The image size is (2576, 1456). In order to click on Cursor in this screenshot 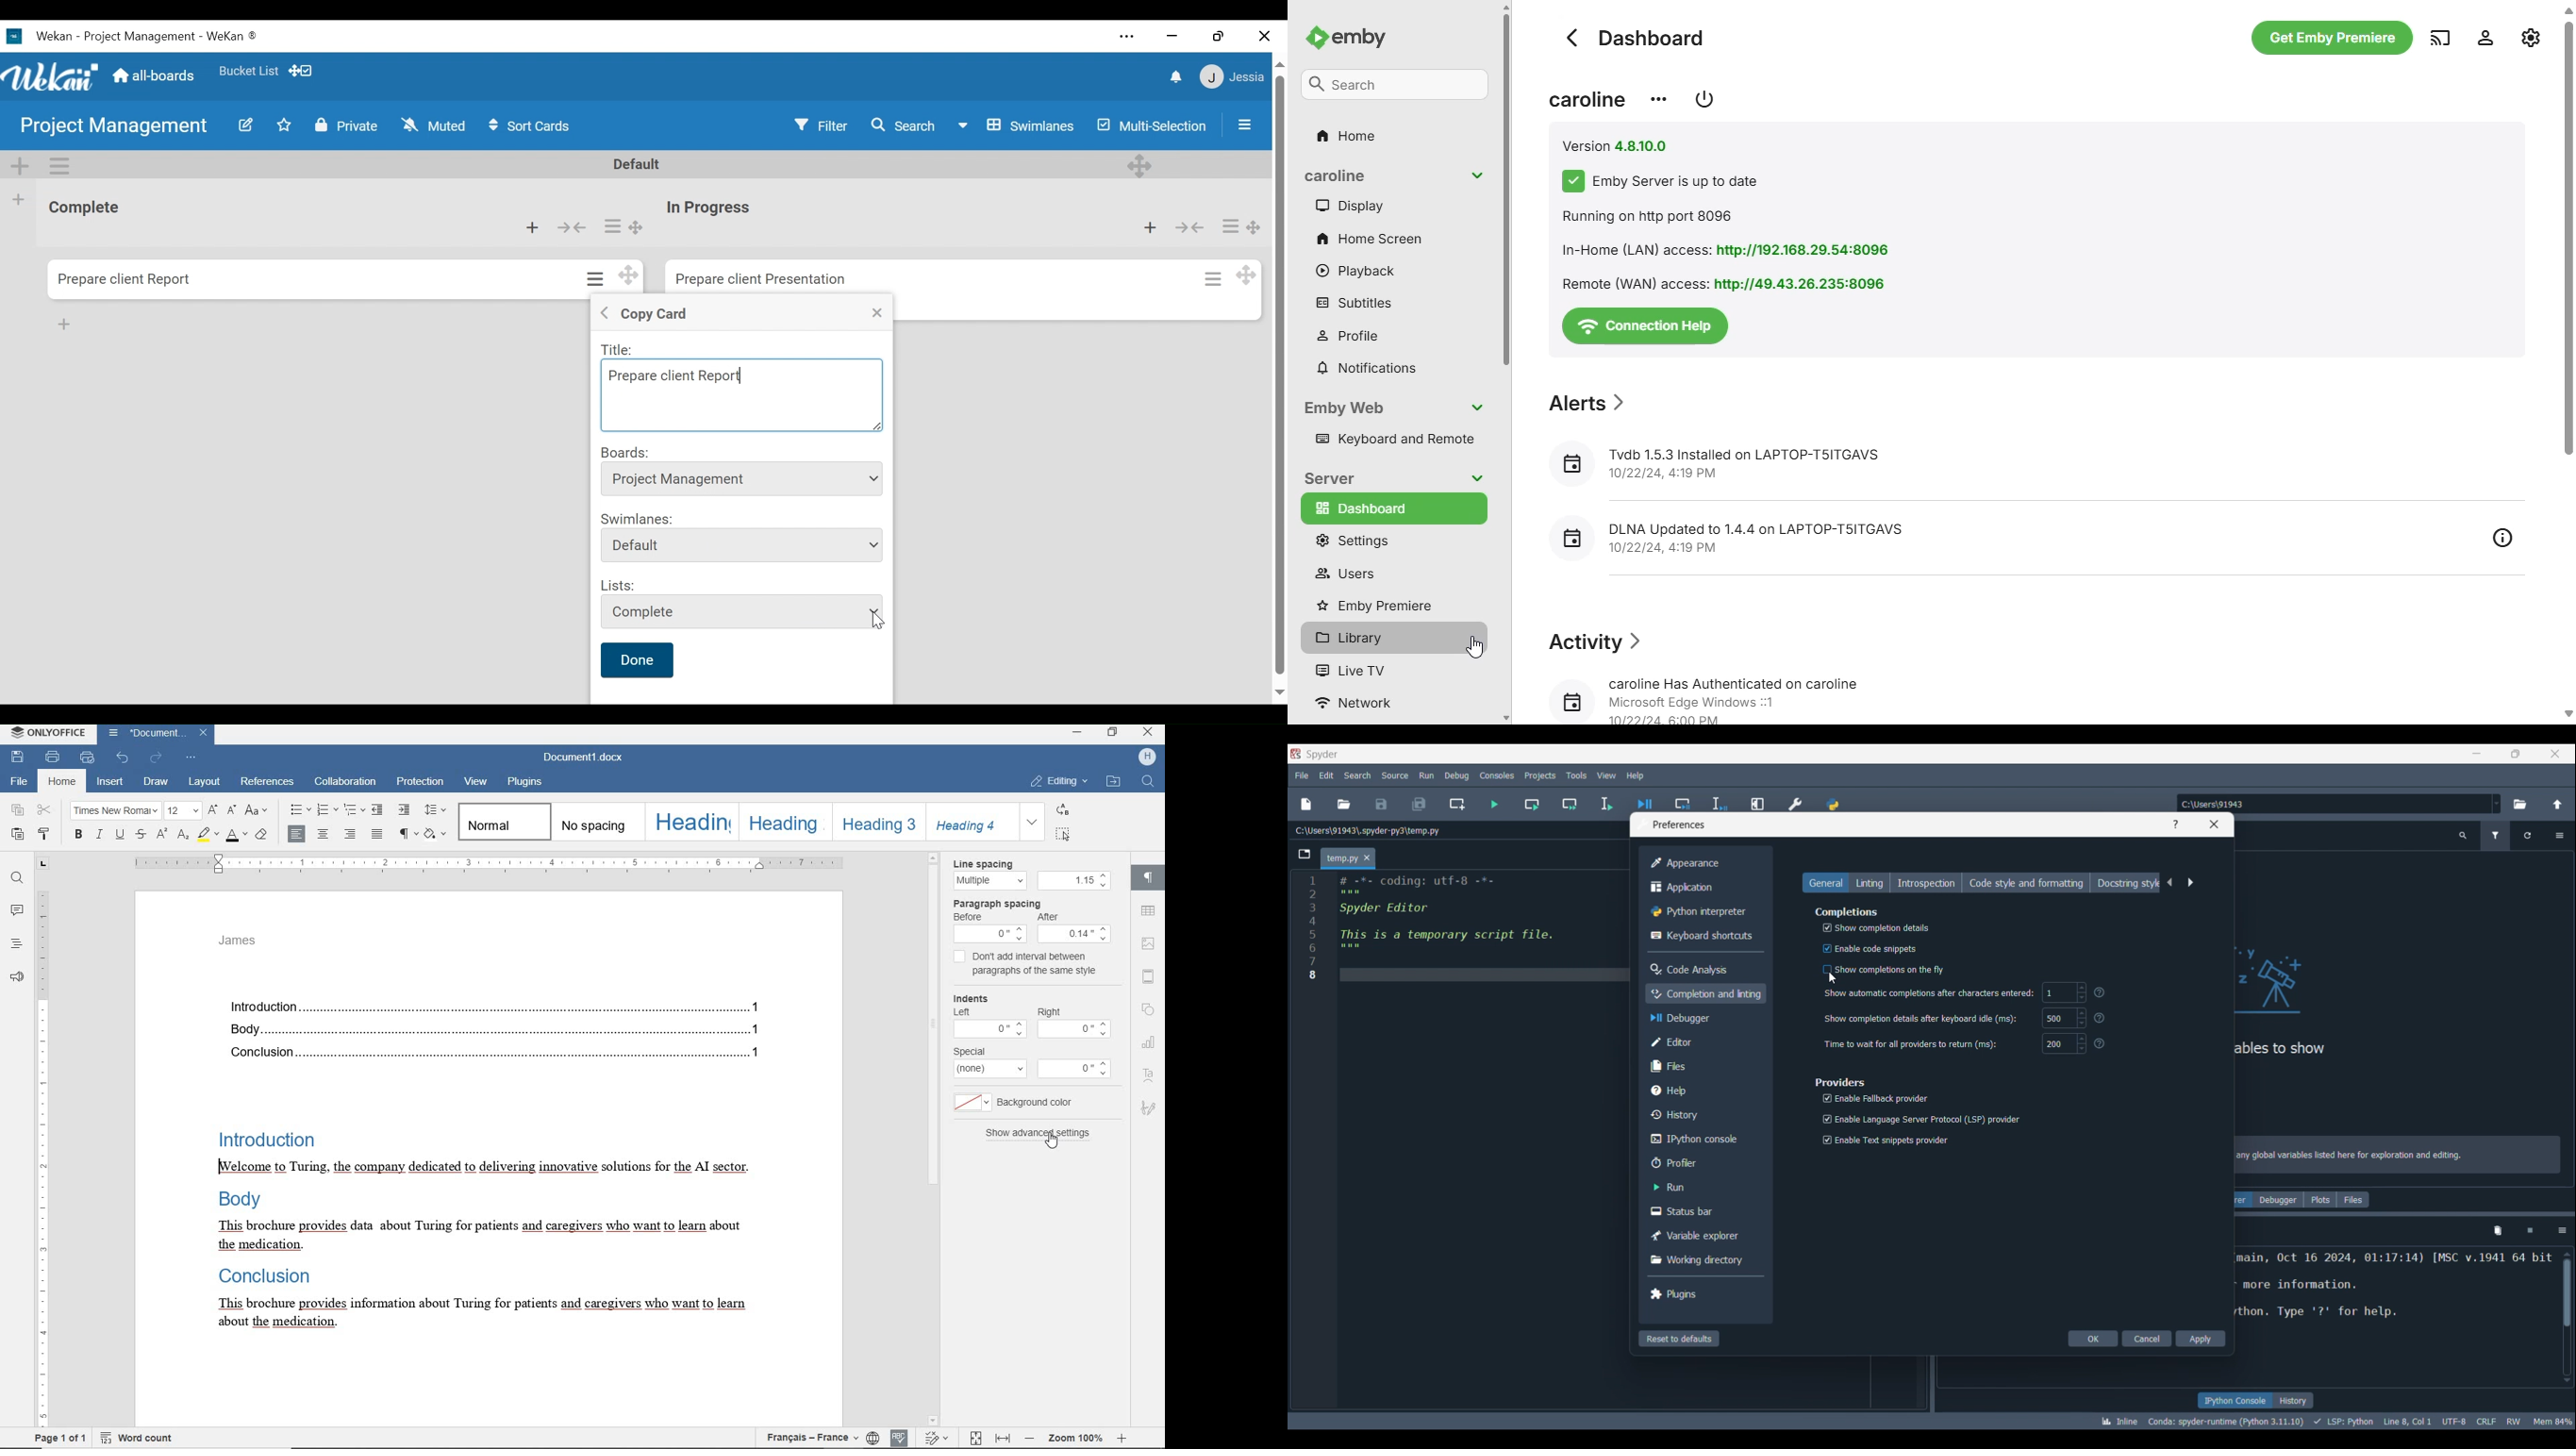, I will do `click(1829, 979)`.